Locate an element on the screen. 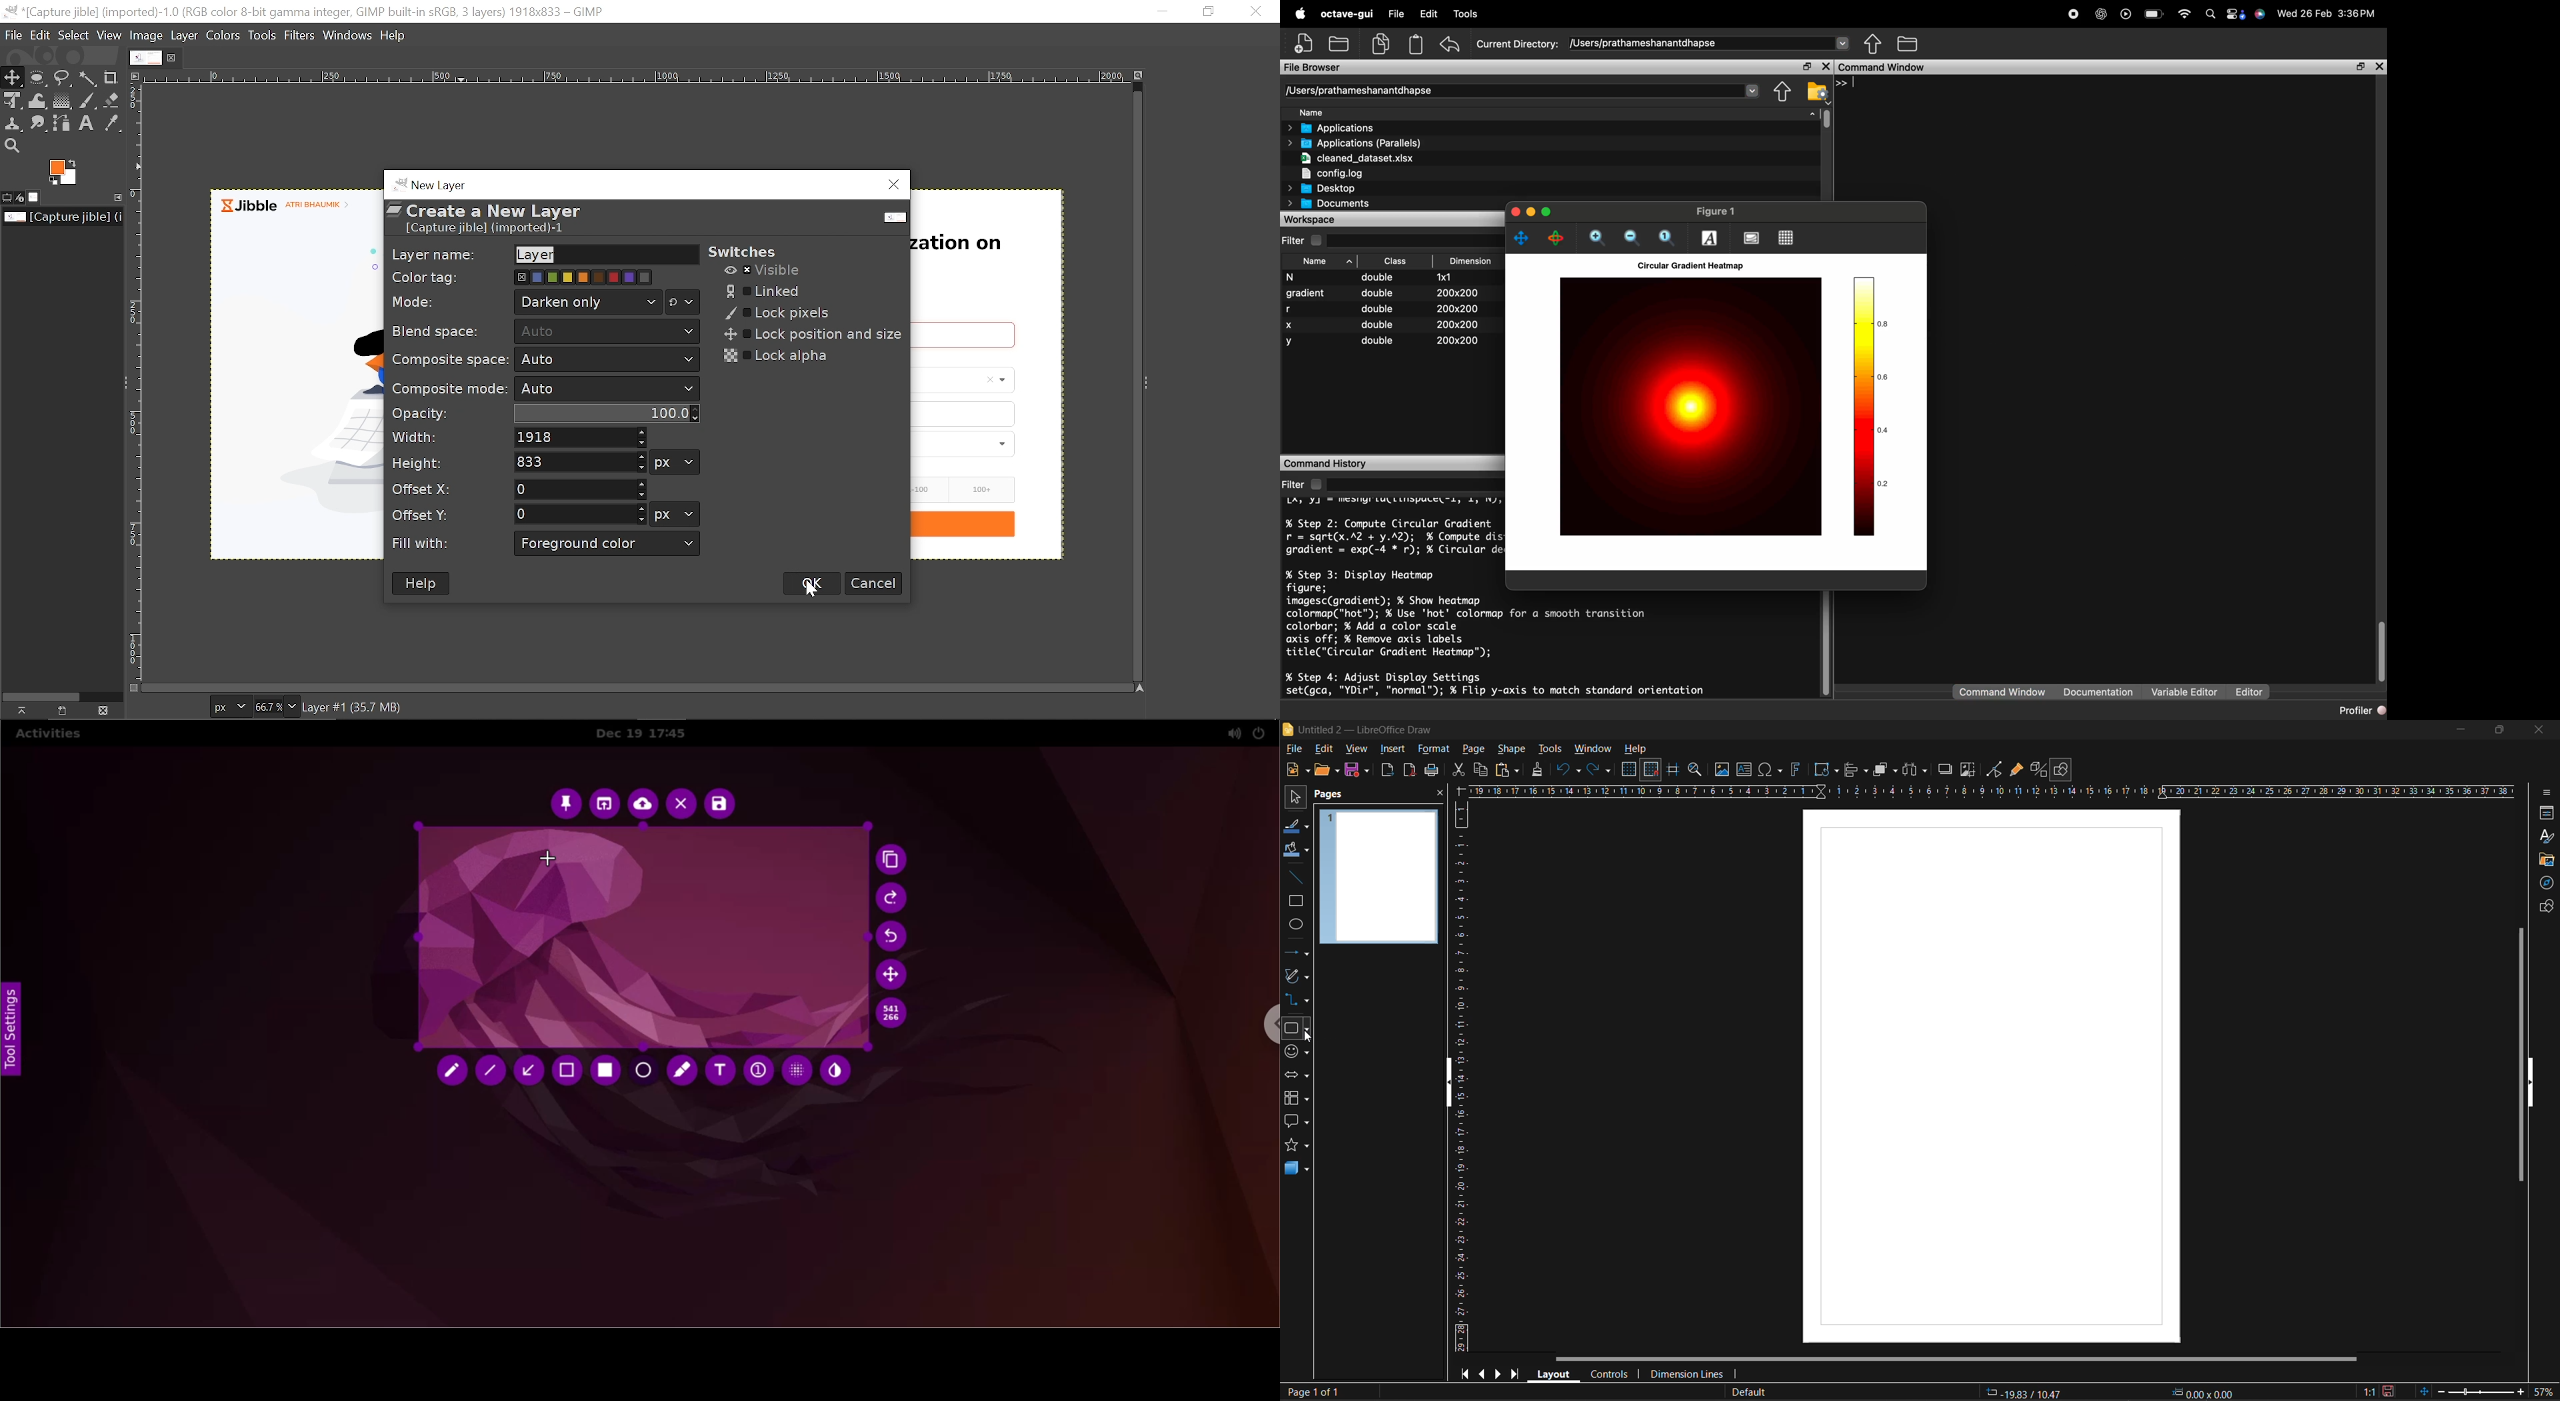  Horizontal scrollbar for tools is located at coordinates (41, 695).